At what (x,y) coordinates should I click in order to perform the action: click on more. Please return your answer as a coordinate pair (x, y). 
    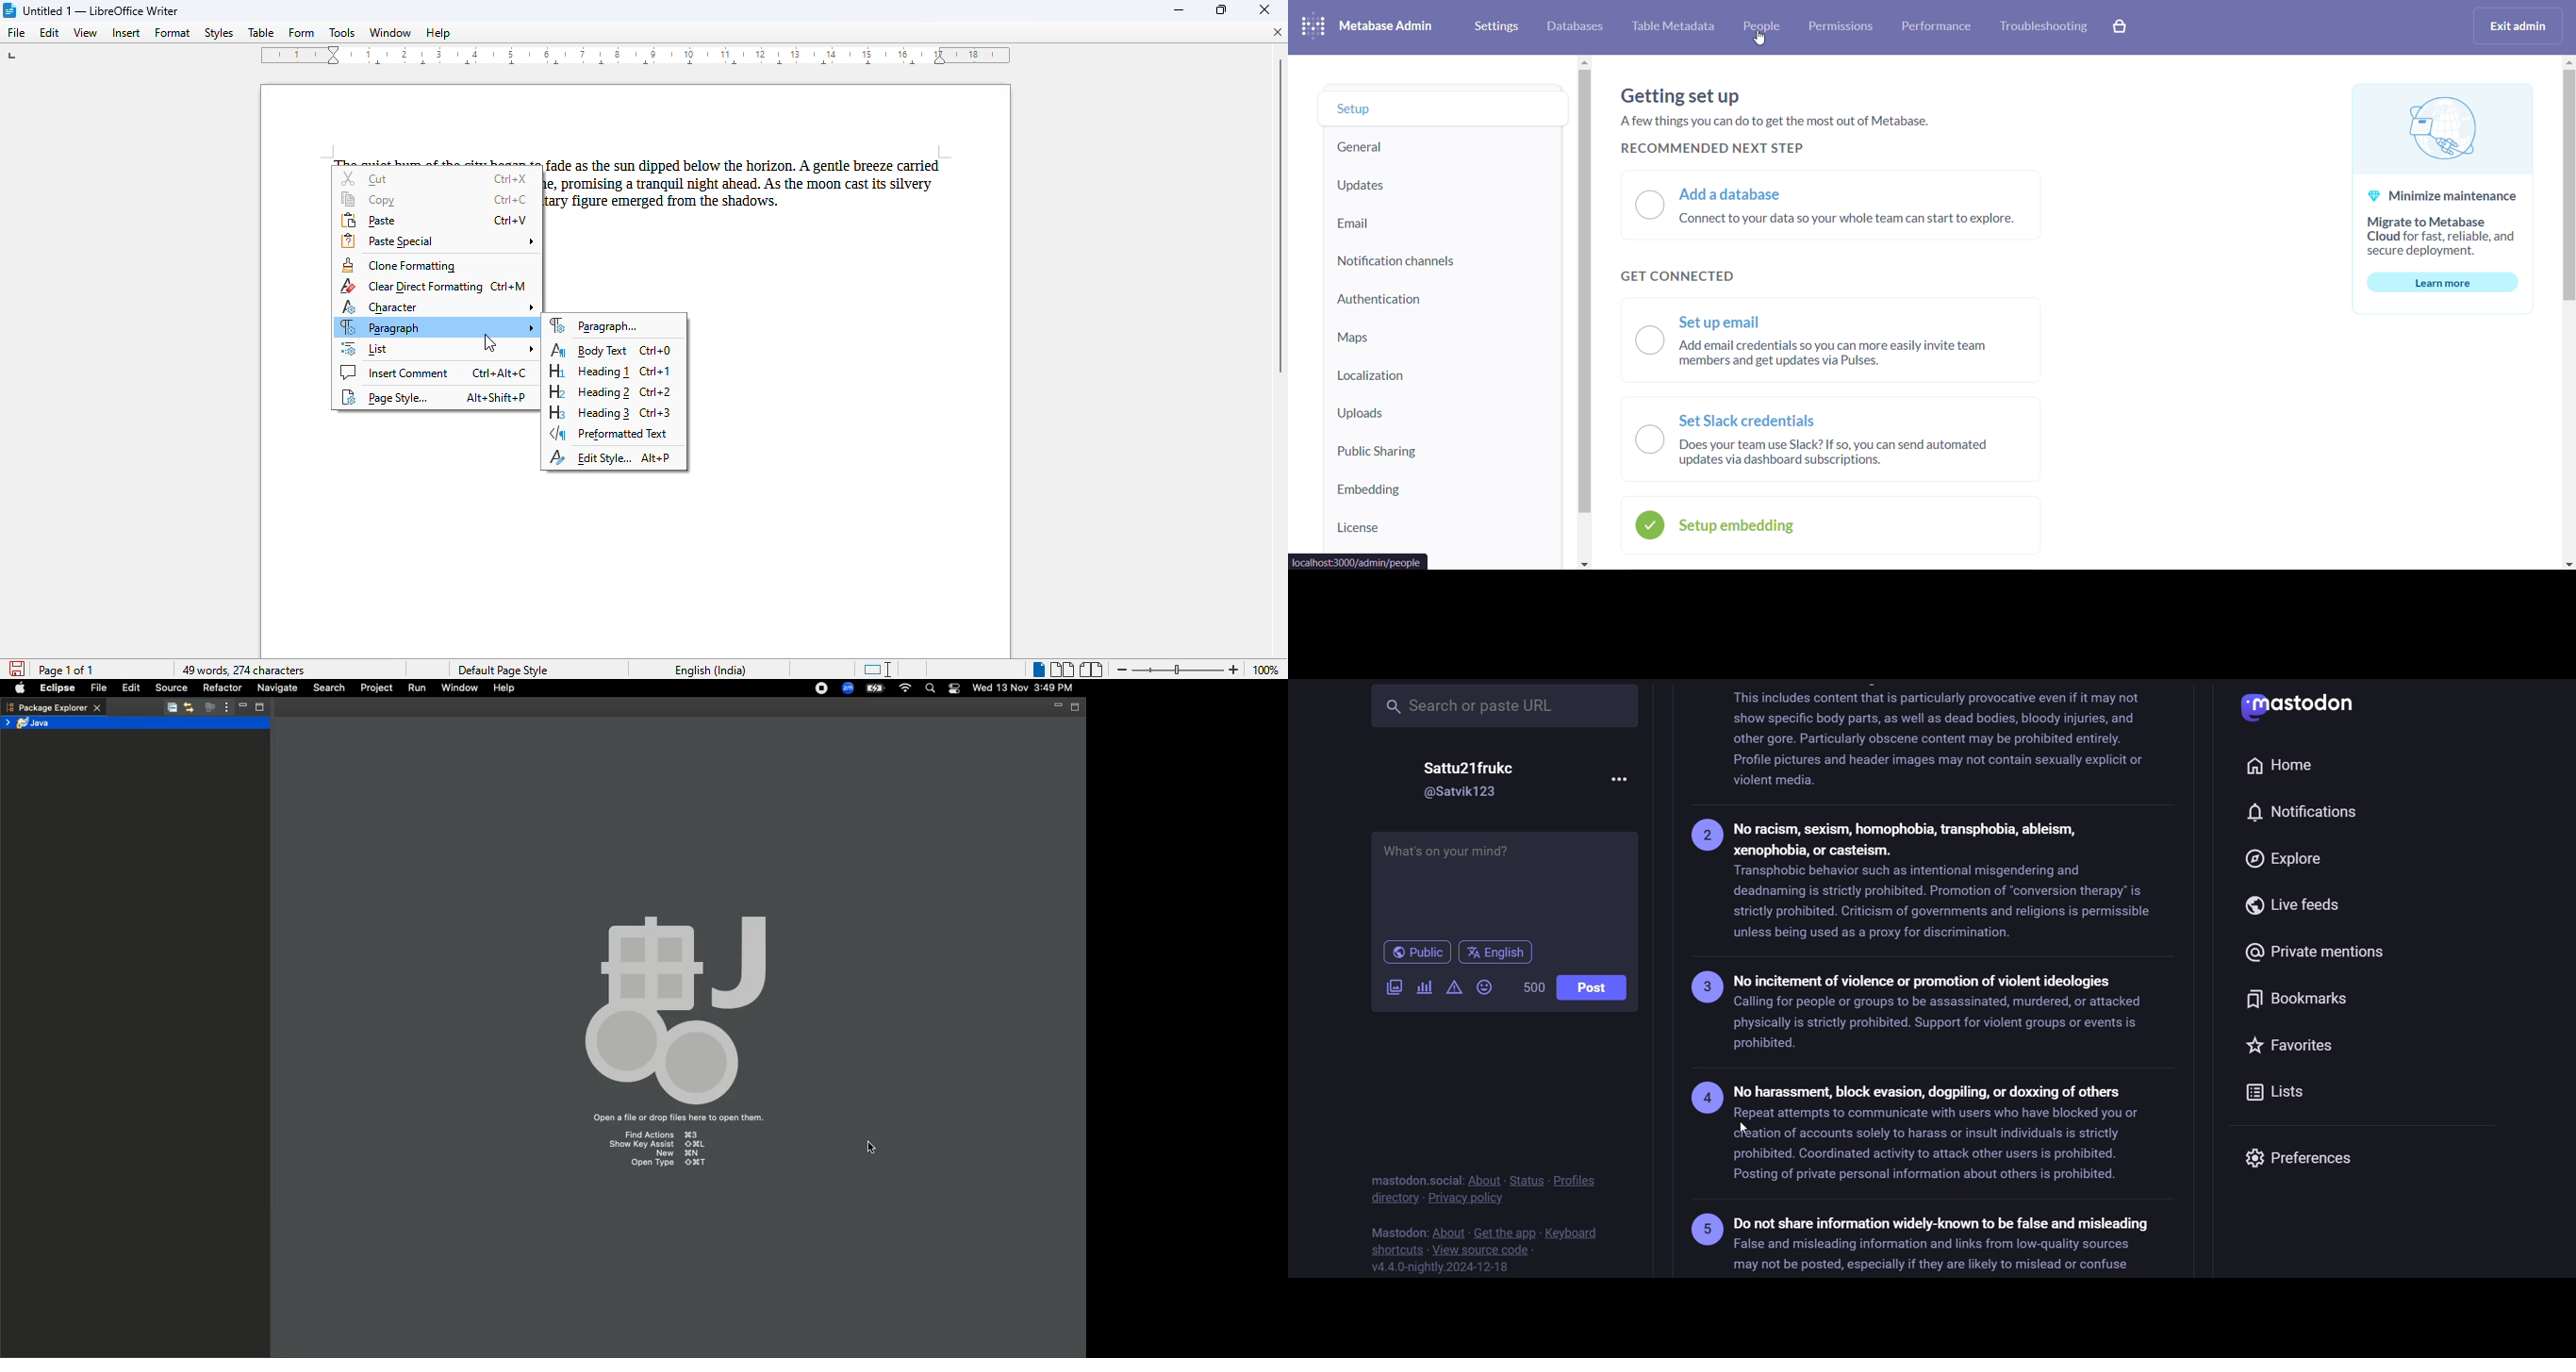
    Looking at the image, I should click on (1620, 777).